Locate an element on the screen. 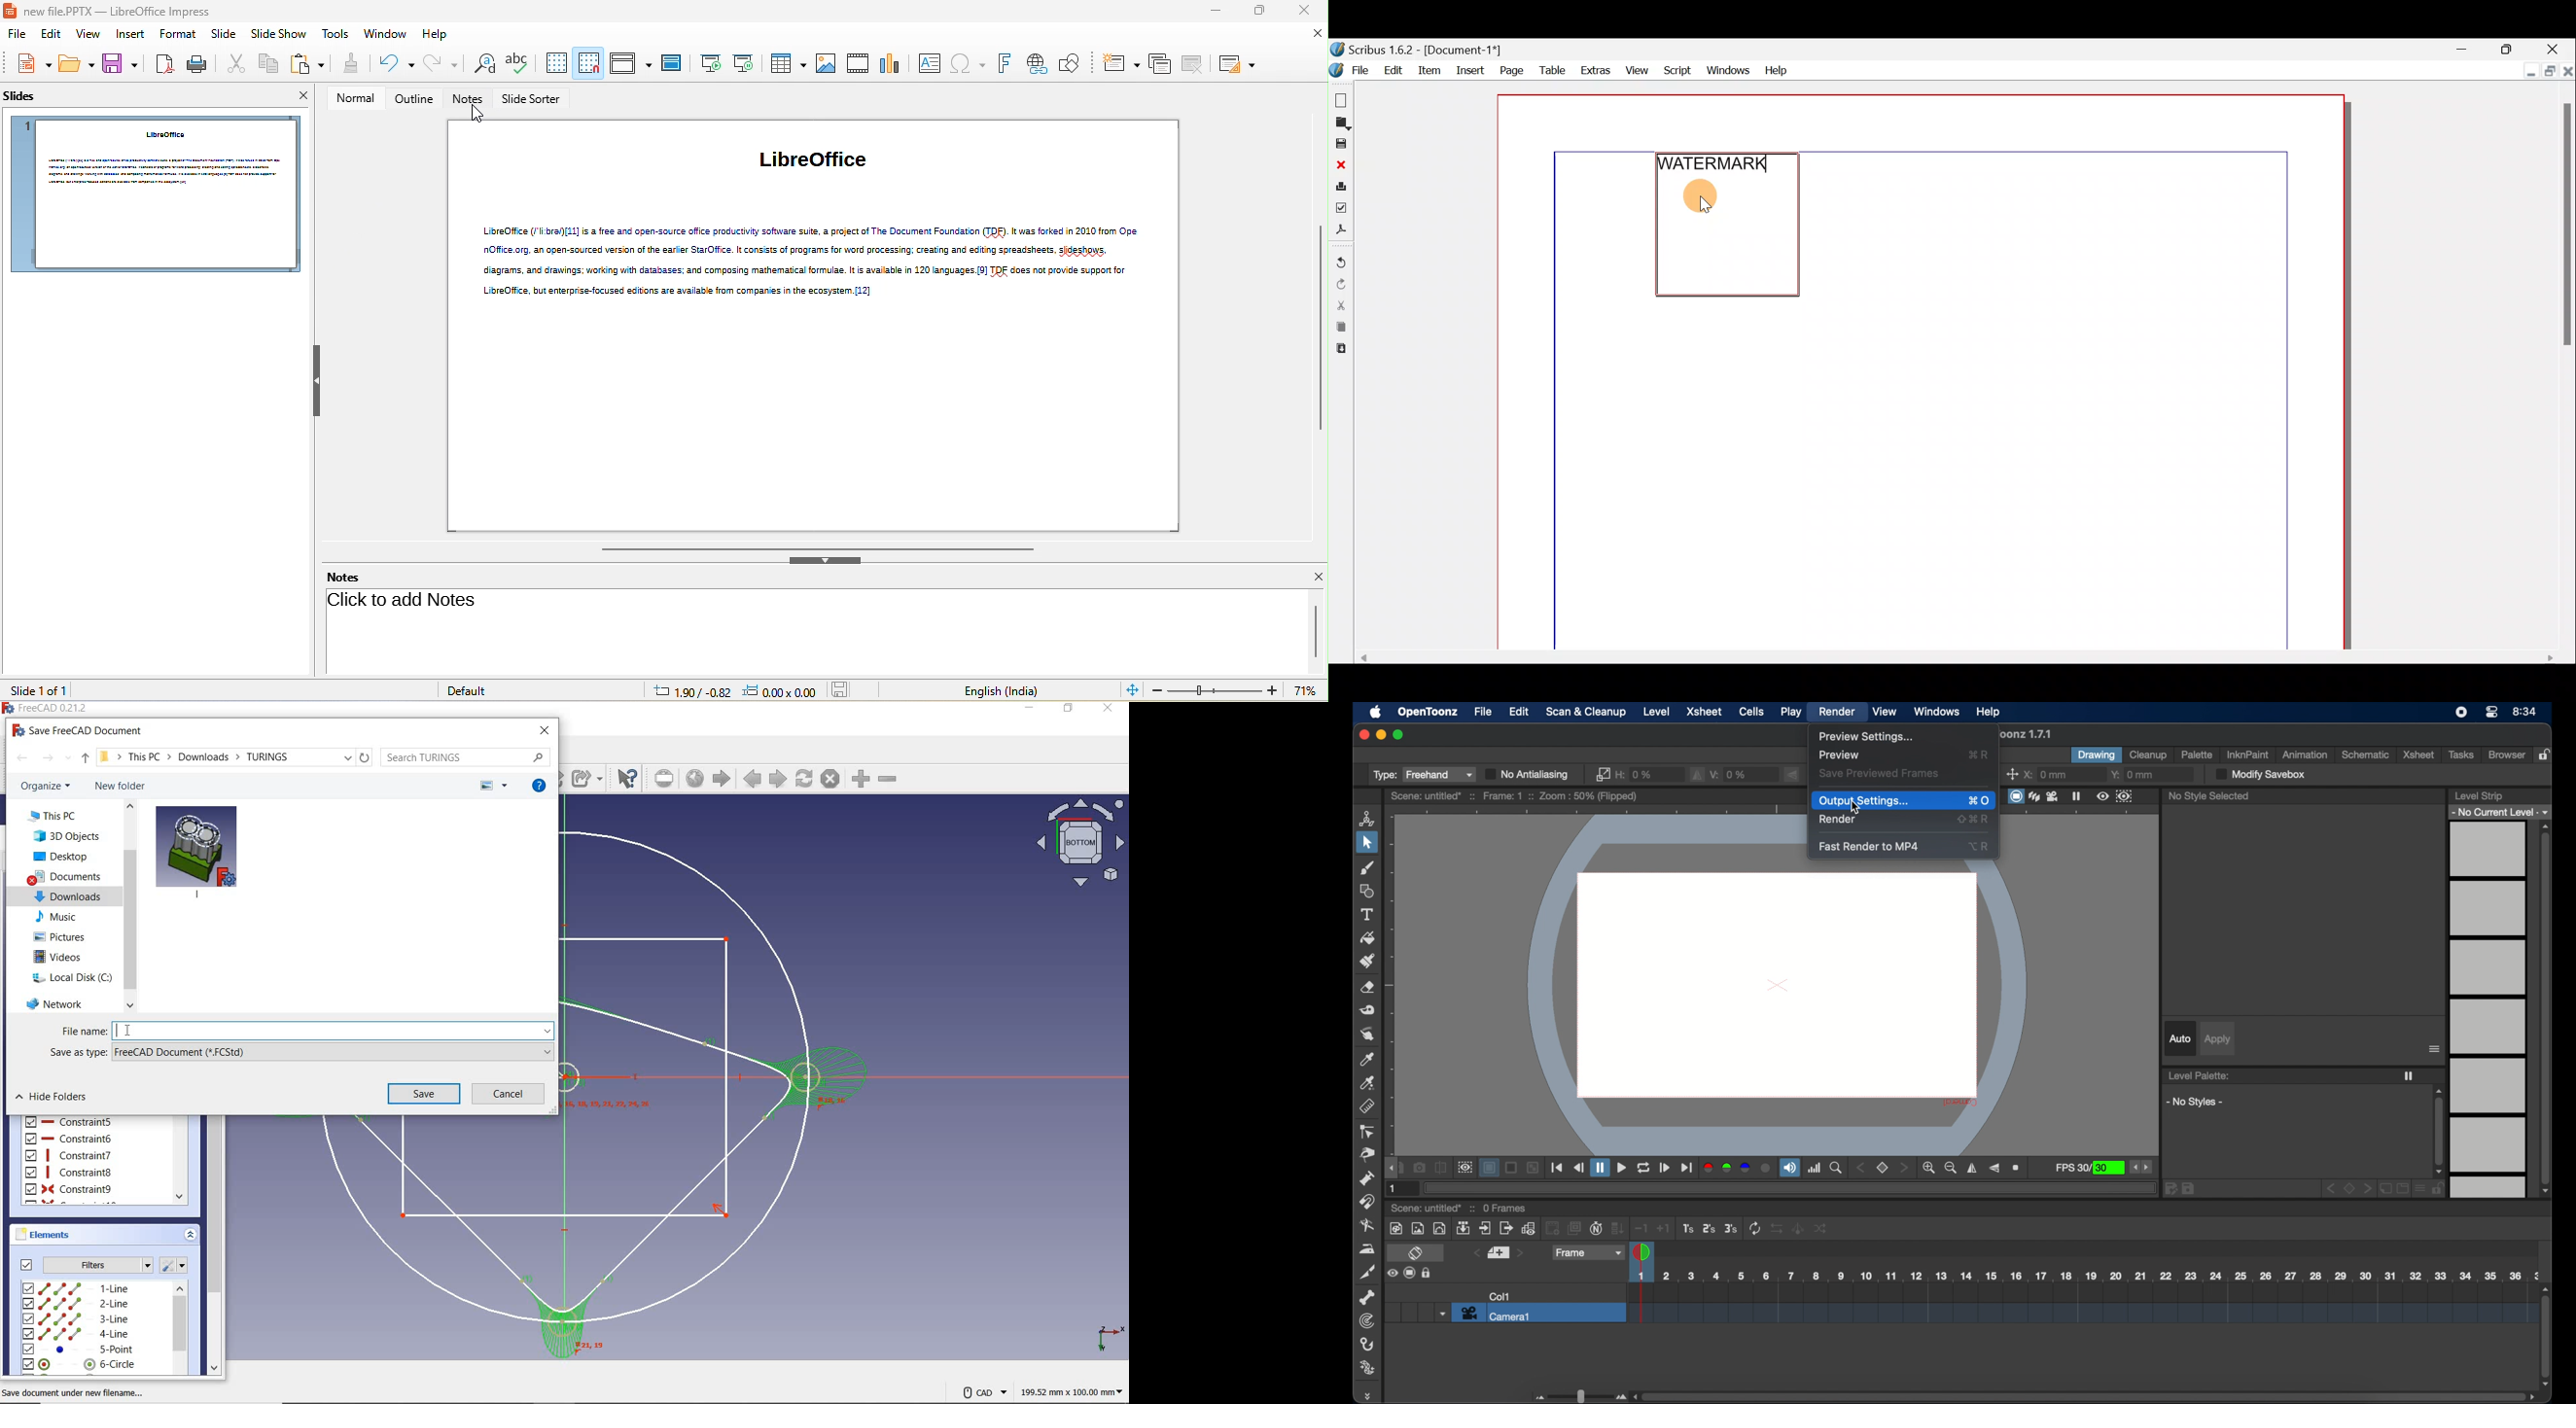 Image resolution: width=2576 pixels, height=1428 pixels. scroll bar is located at coordinates (130, 905).